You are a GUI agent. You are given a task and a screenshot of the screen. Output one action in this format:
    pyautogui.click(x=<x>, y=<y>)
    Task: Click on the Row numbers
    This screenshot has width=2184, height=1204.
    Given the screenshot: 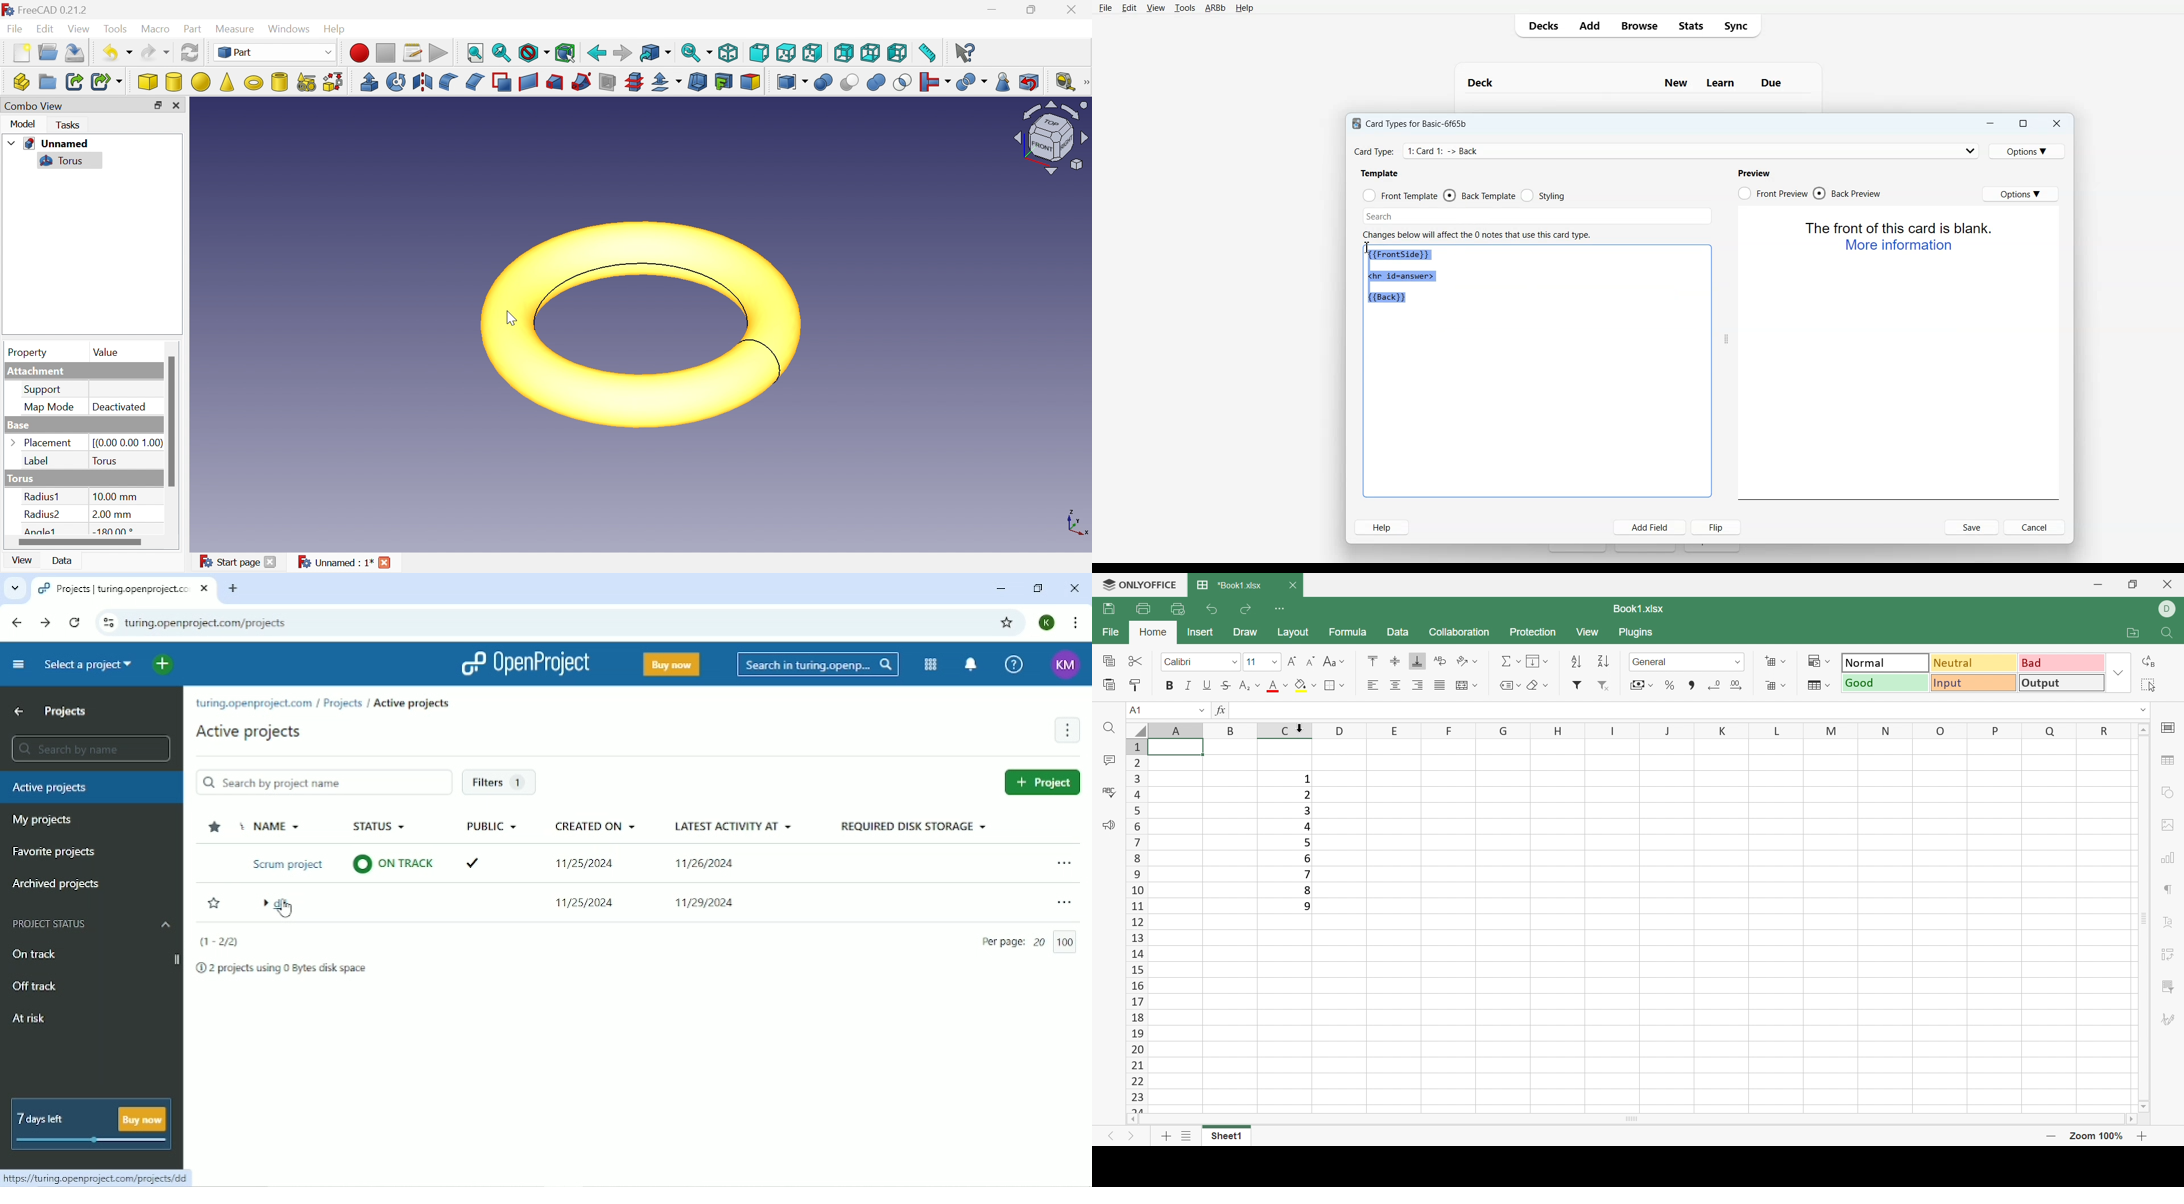 What is the action you would take?
    pyautogui.click(x=1135, y=926)
    